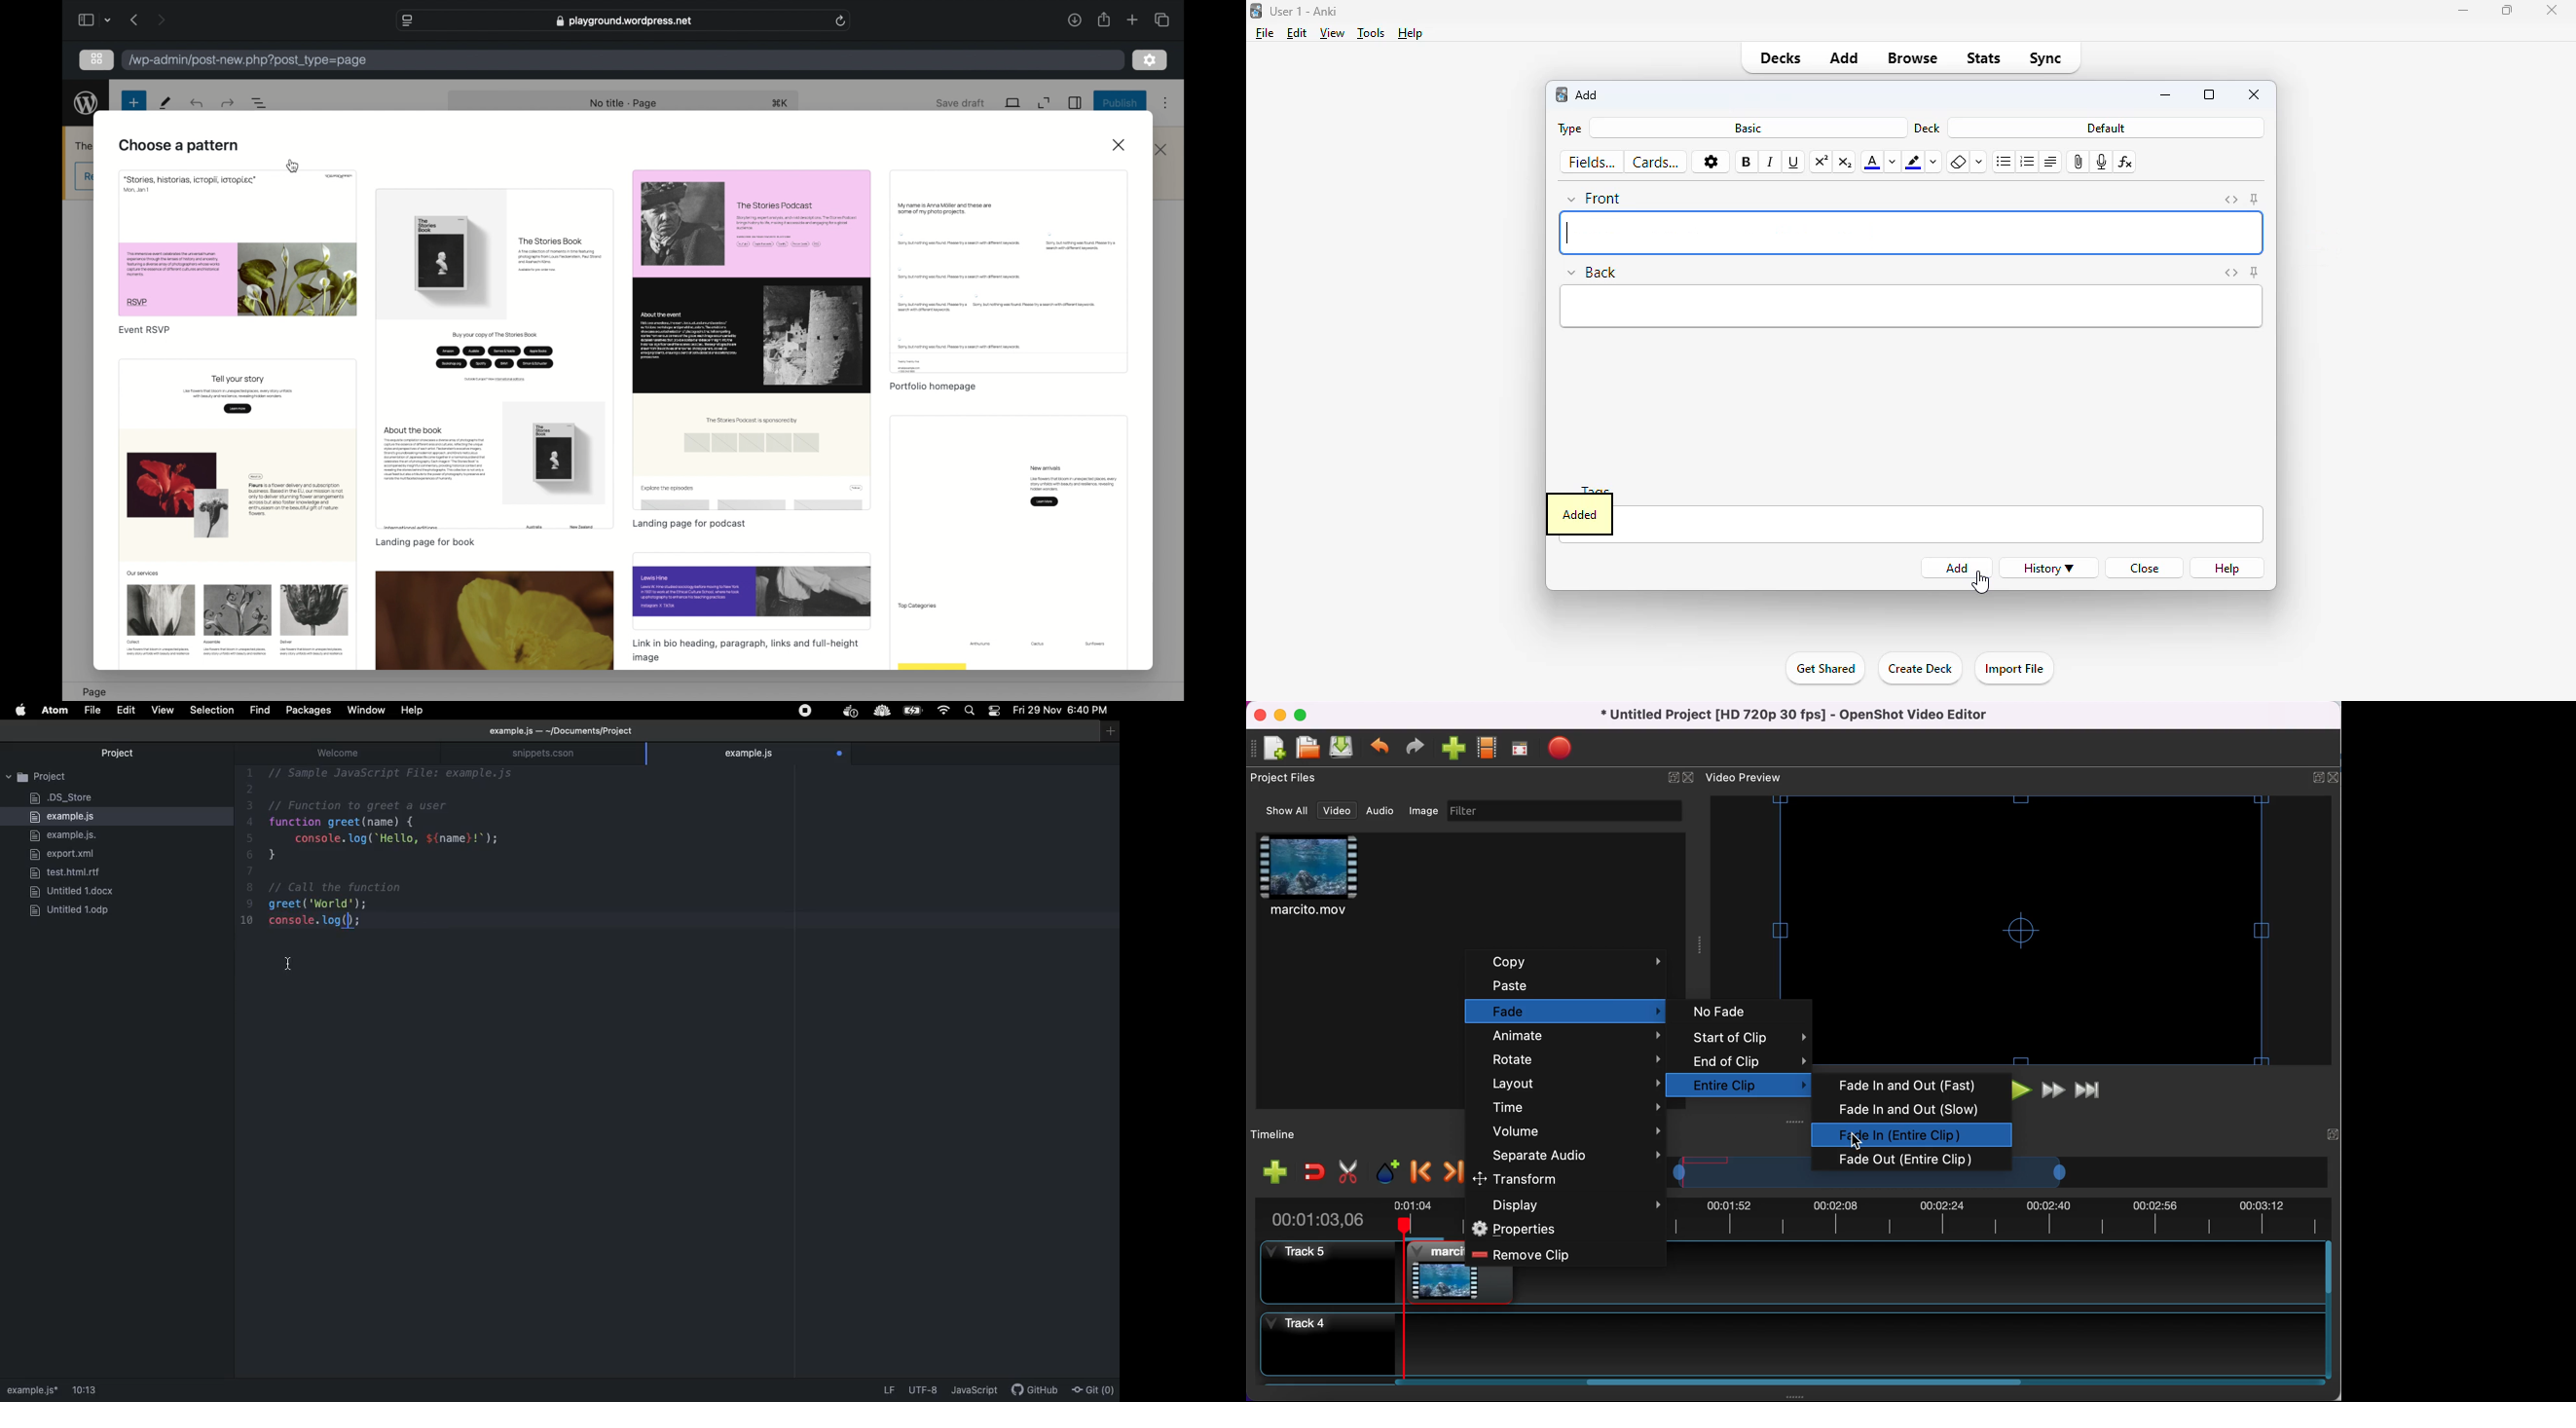 This screenshot has width=2576, height=1428. Describe the element at coordinates (2506, 10) in the screenshot. I see `maximize` at that location.